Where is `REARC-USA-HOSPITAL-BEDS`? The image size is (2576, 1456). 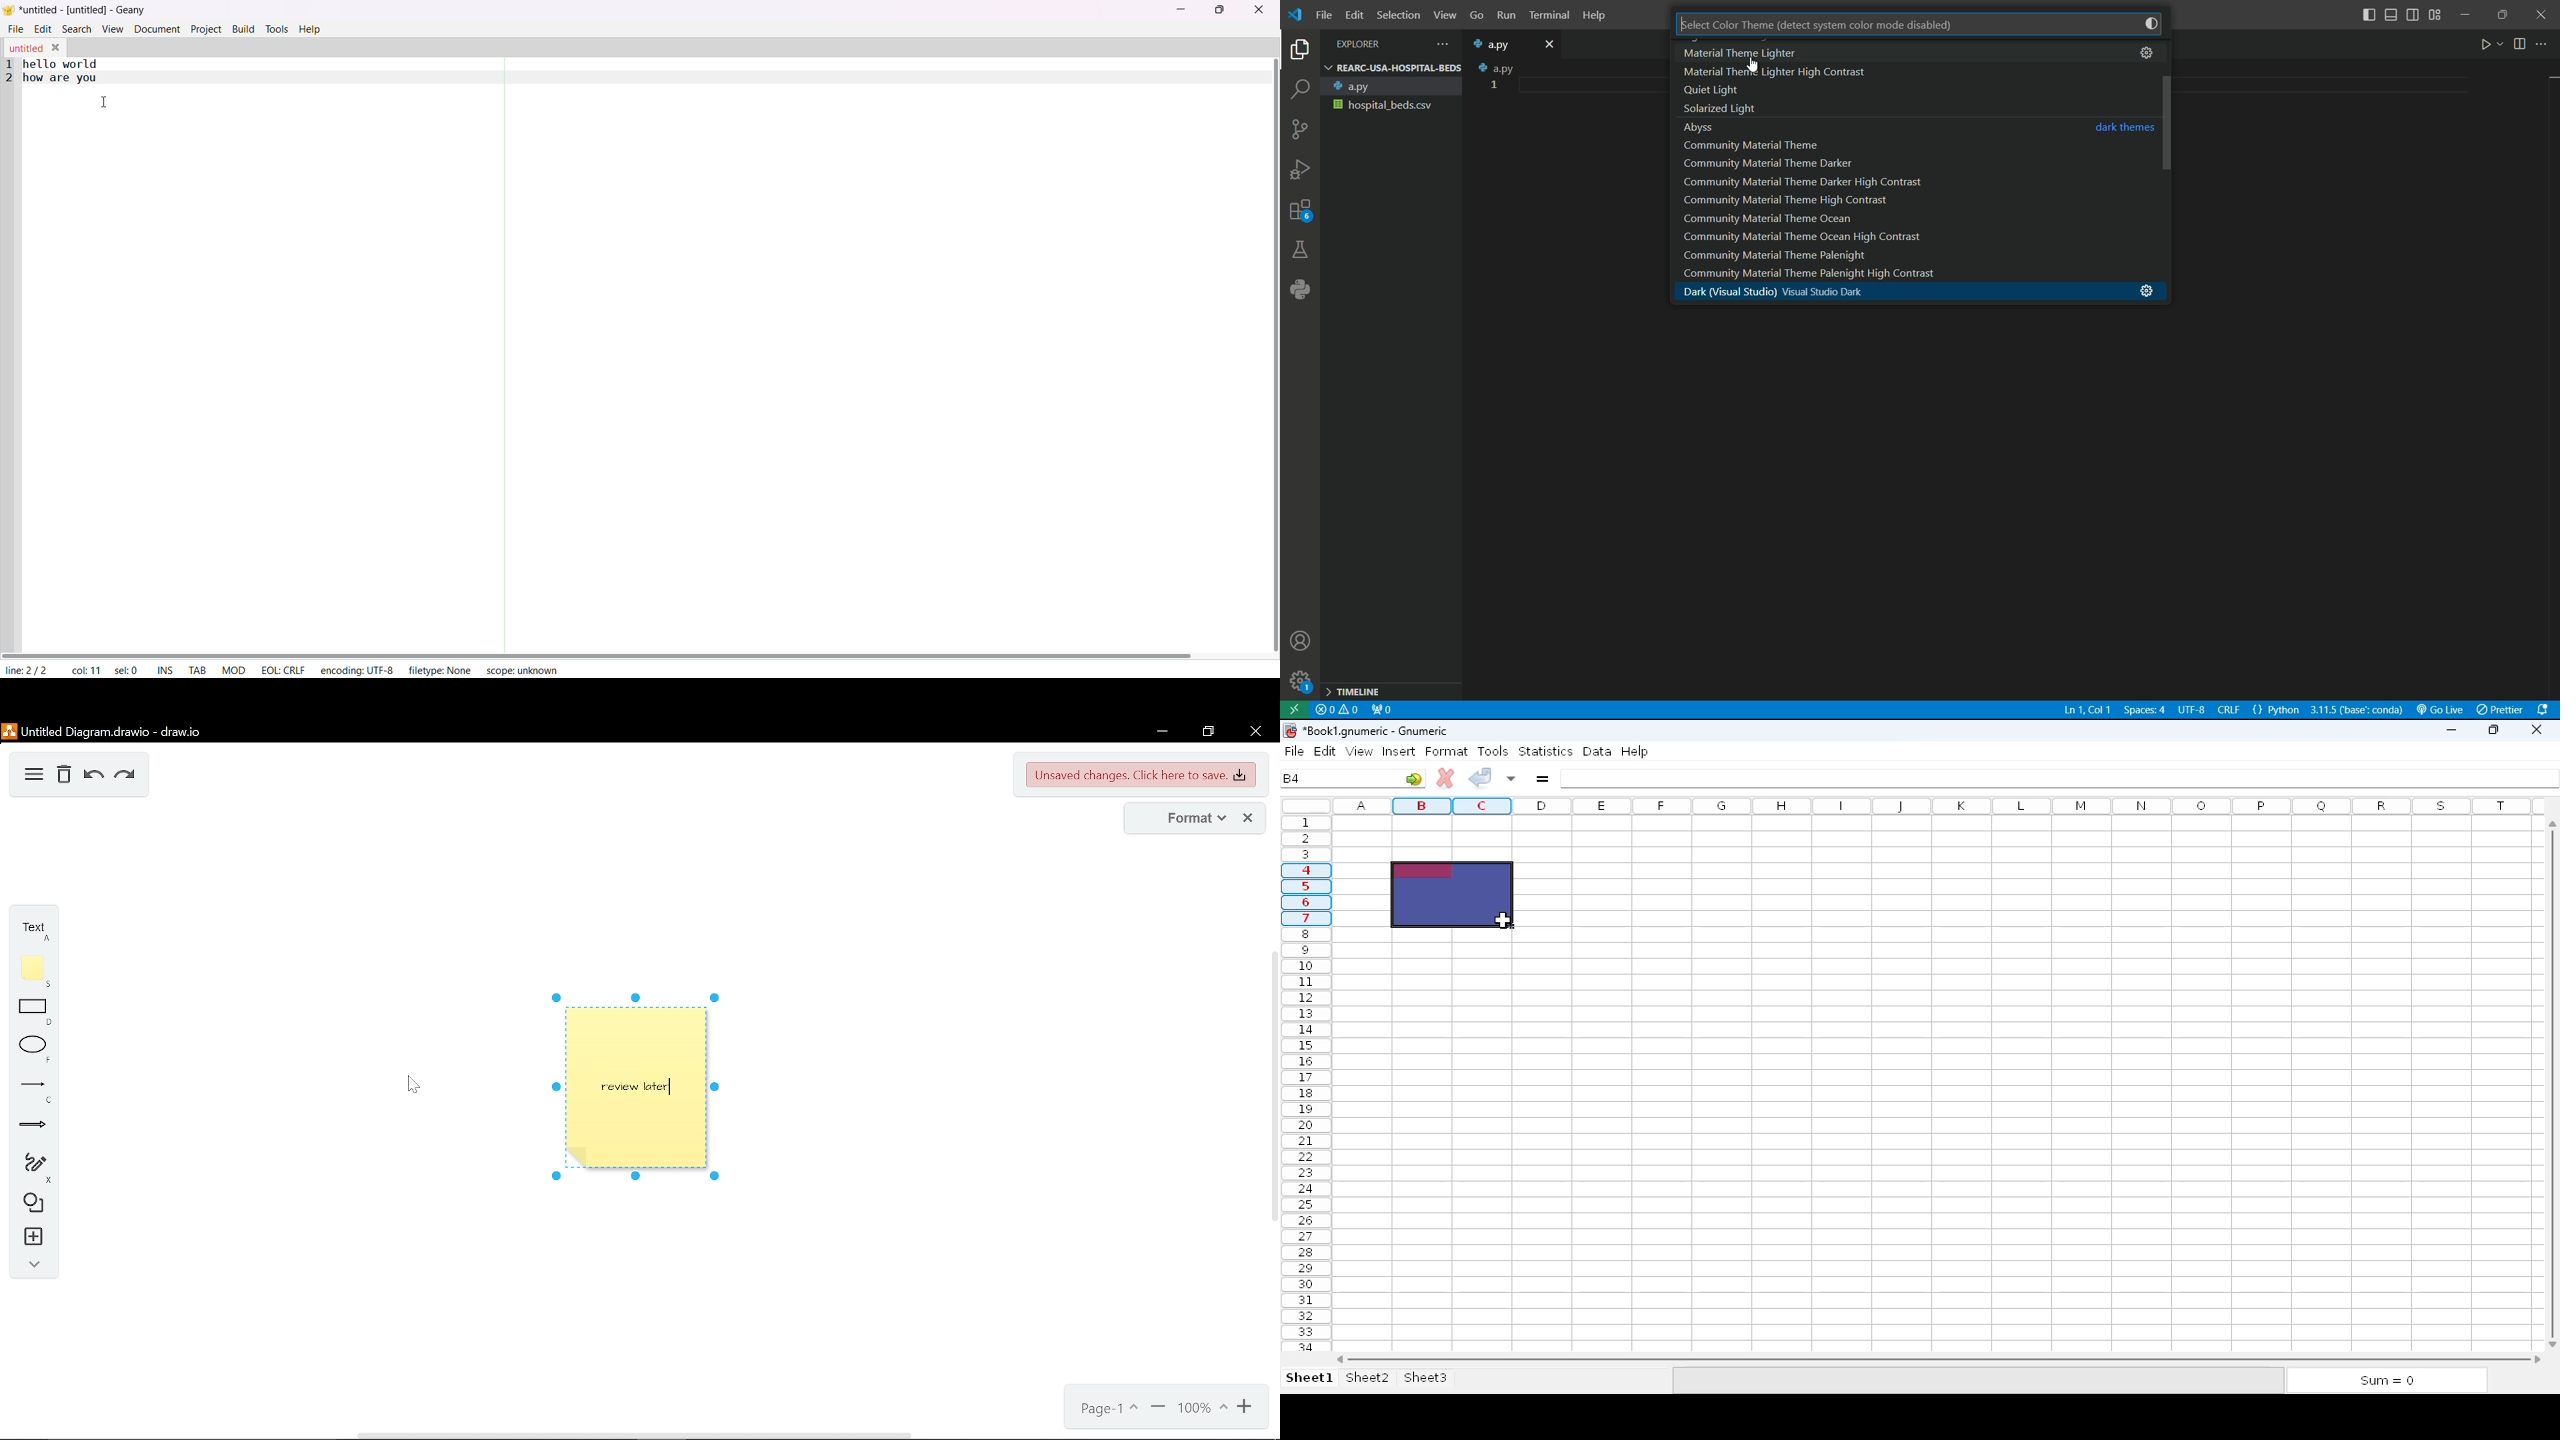 REARC-USA-HOSPITAL-BEDS is located at coordinates (1392, 67).